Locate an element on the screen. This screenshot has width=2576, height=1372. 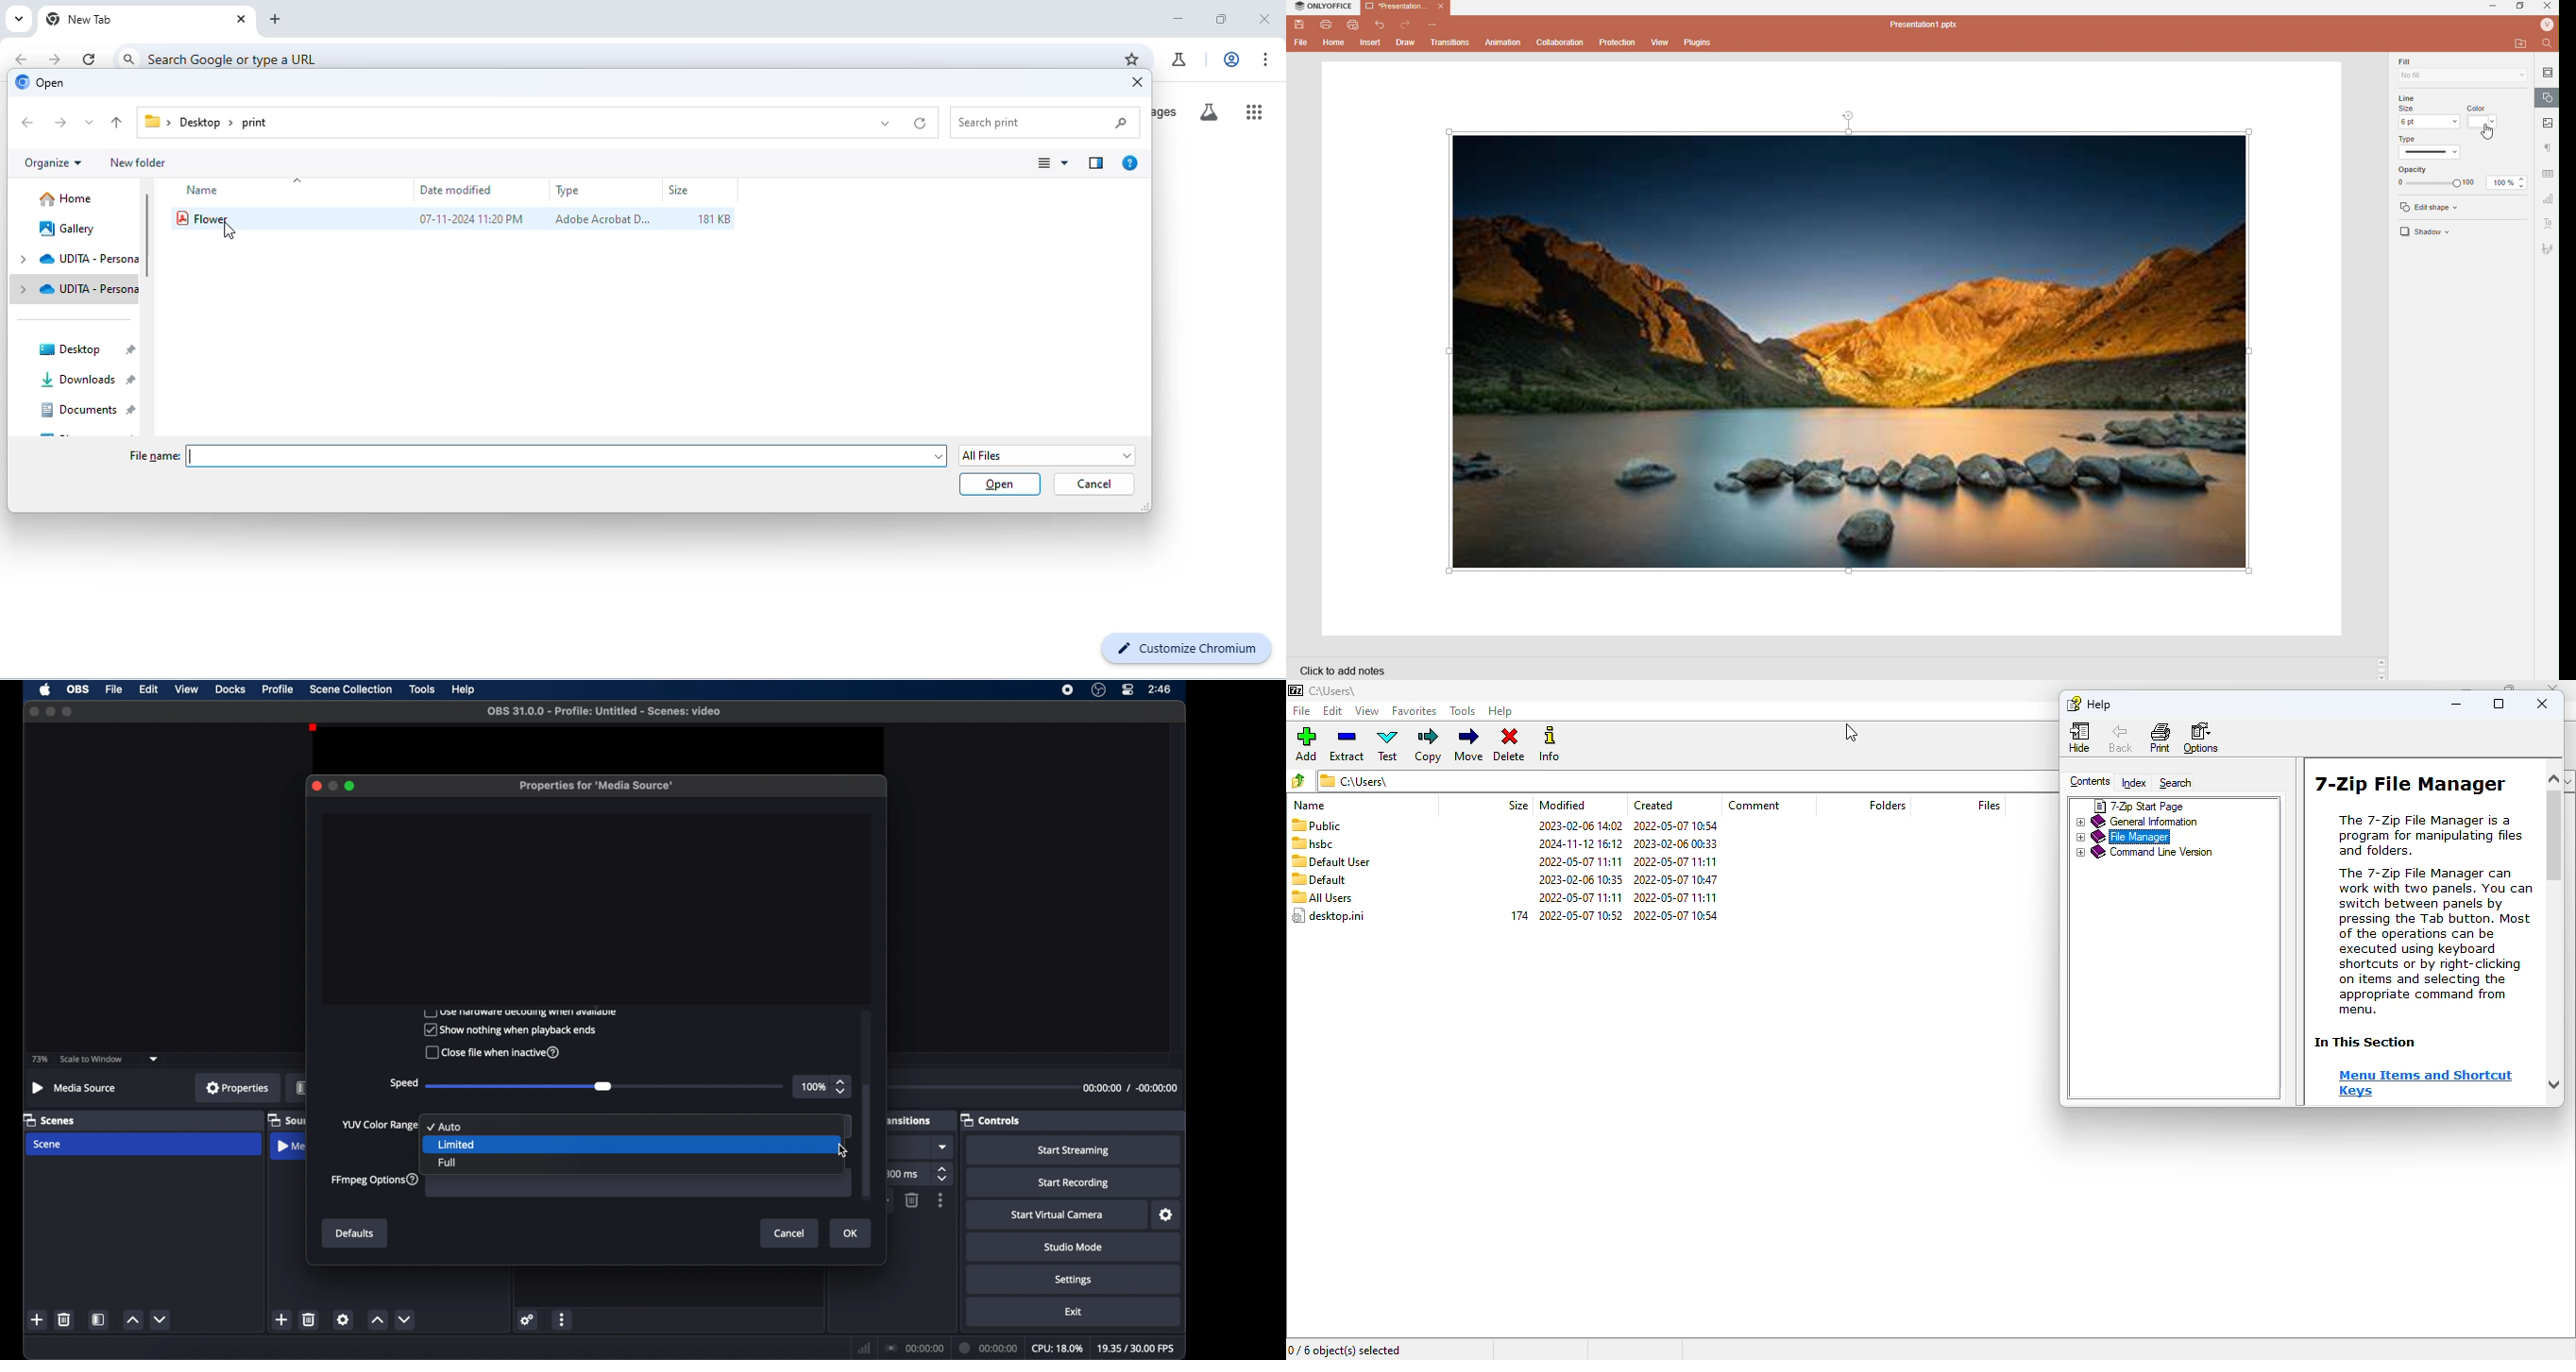
controls is located at coordinates (991, 1119).